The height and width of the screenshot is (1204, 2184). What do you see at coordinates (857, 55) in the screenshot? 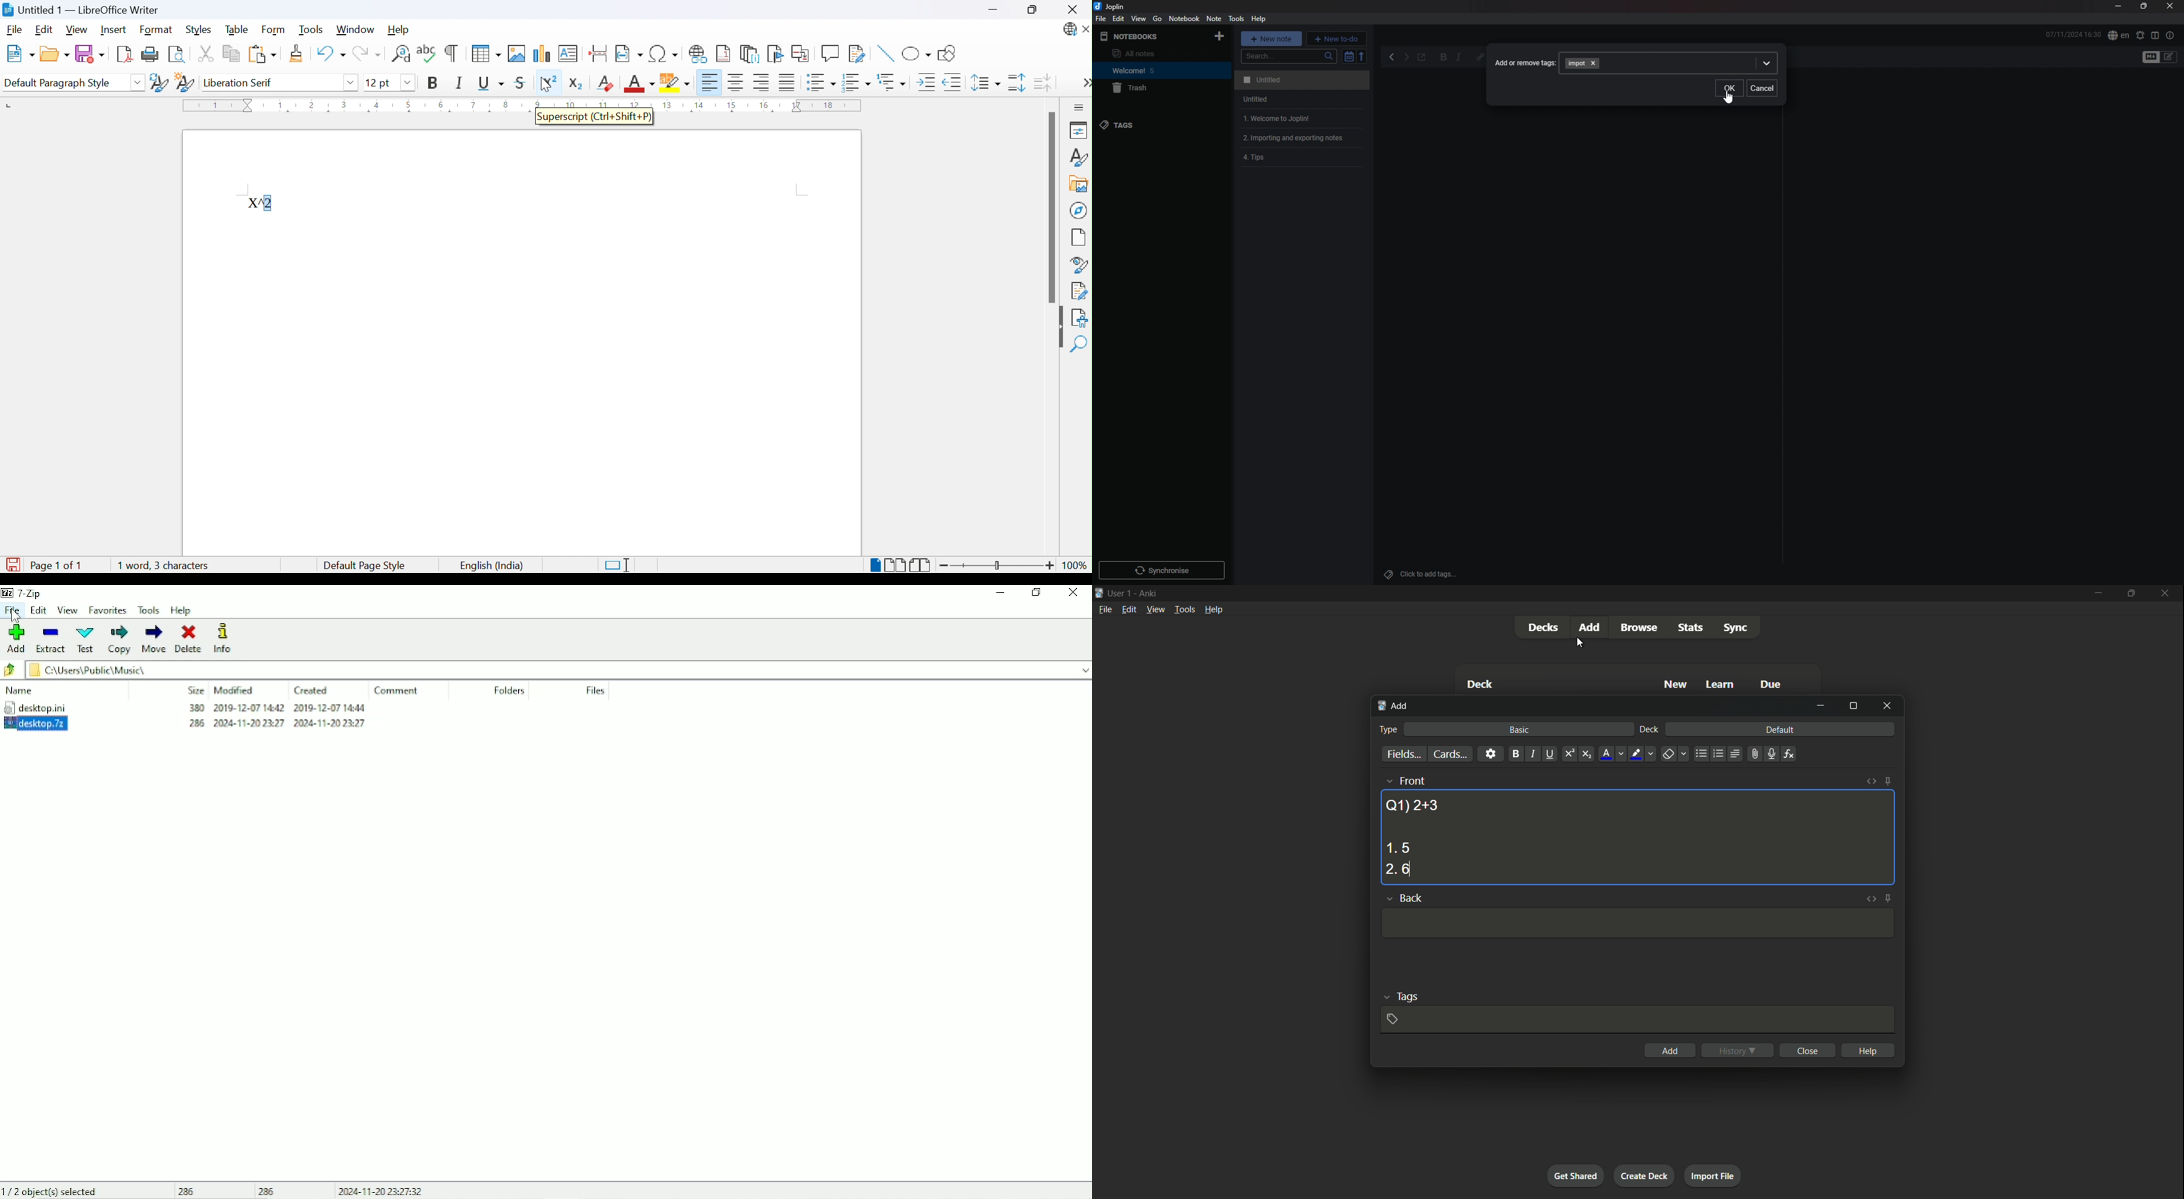
I see `Show track changes functions` at bounding box center [857, 55].